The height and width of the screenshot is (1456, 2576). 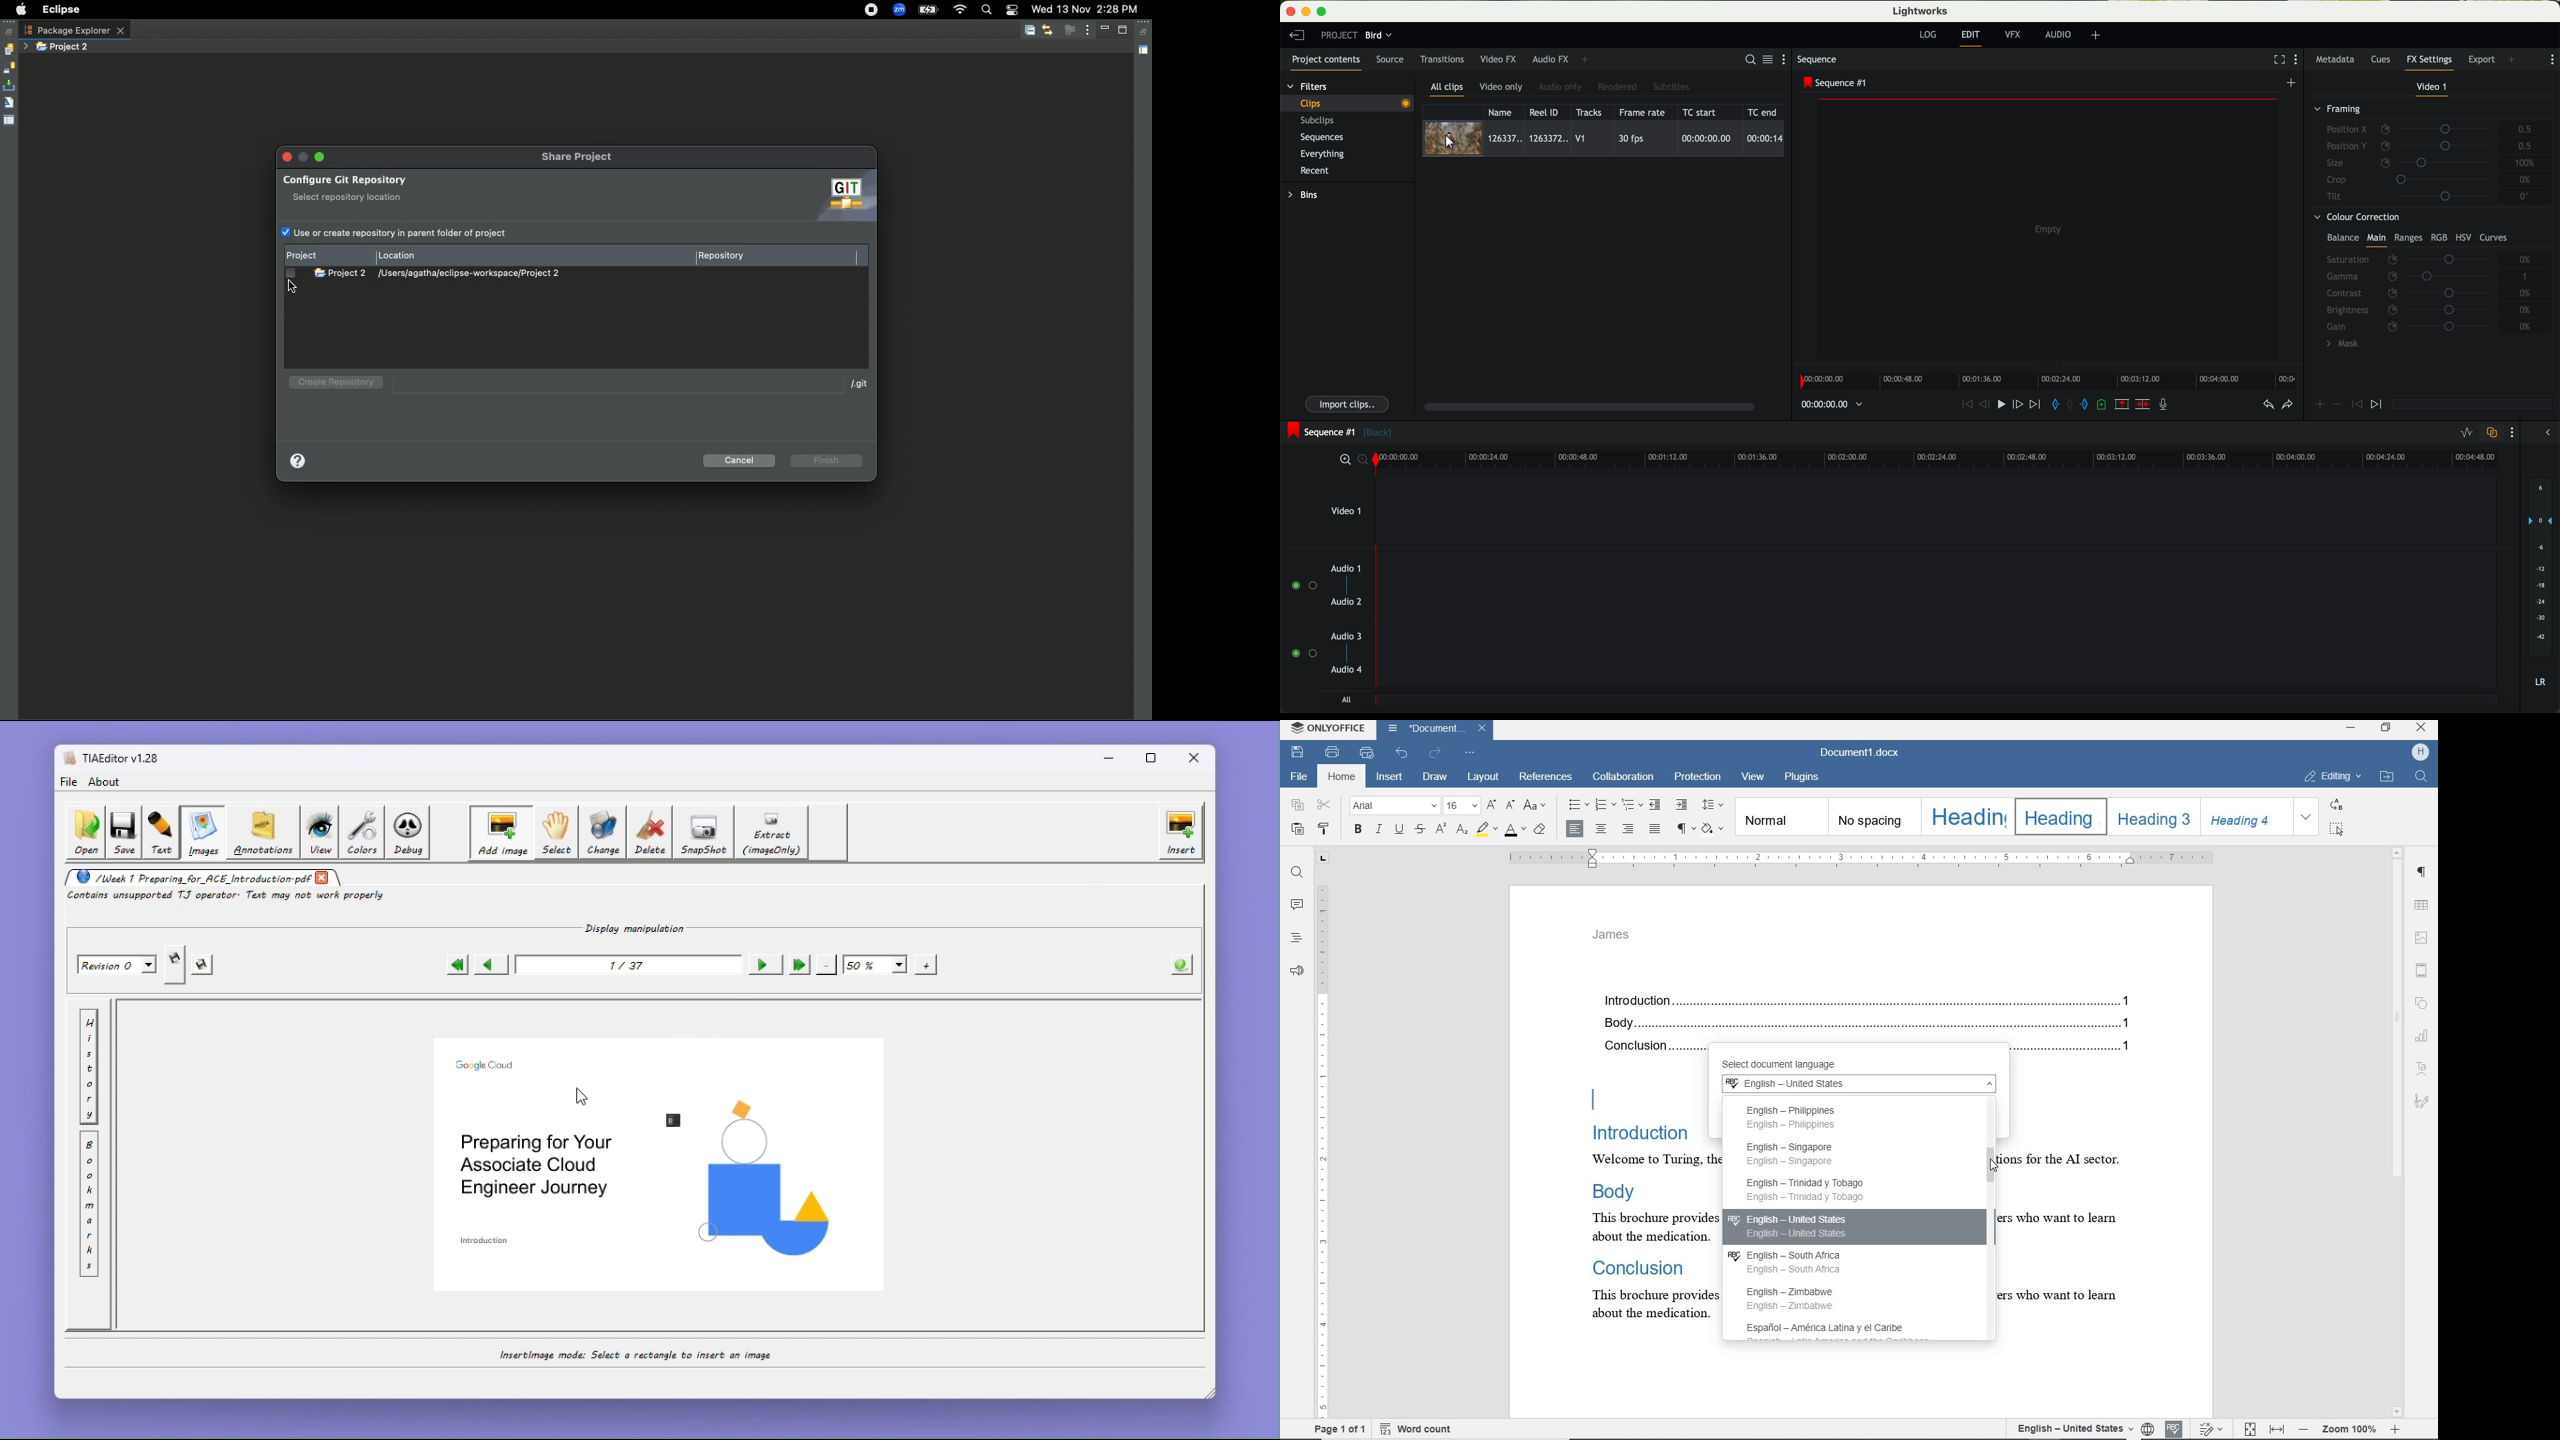 What do you see at coordinates (2411, 163) in the screenshot?
I see `size` at bounding box center [2411, 163].